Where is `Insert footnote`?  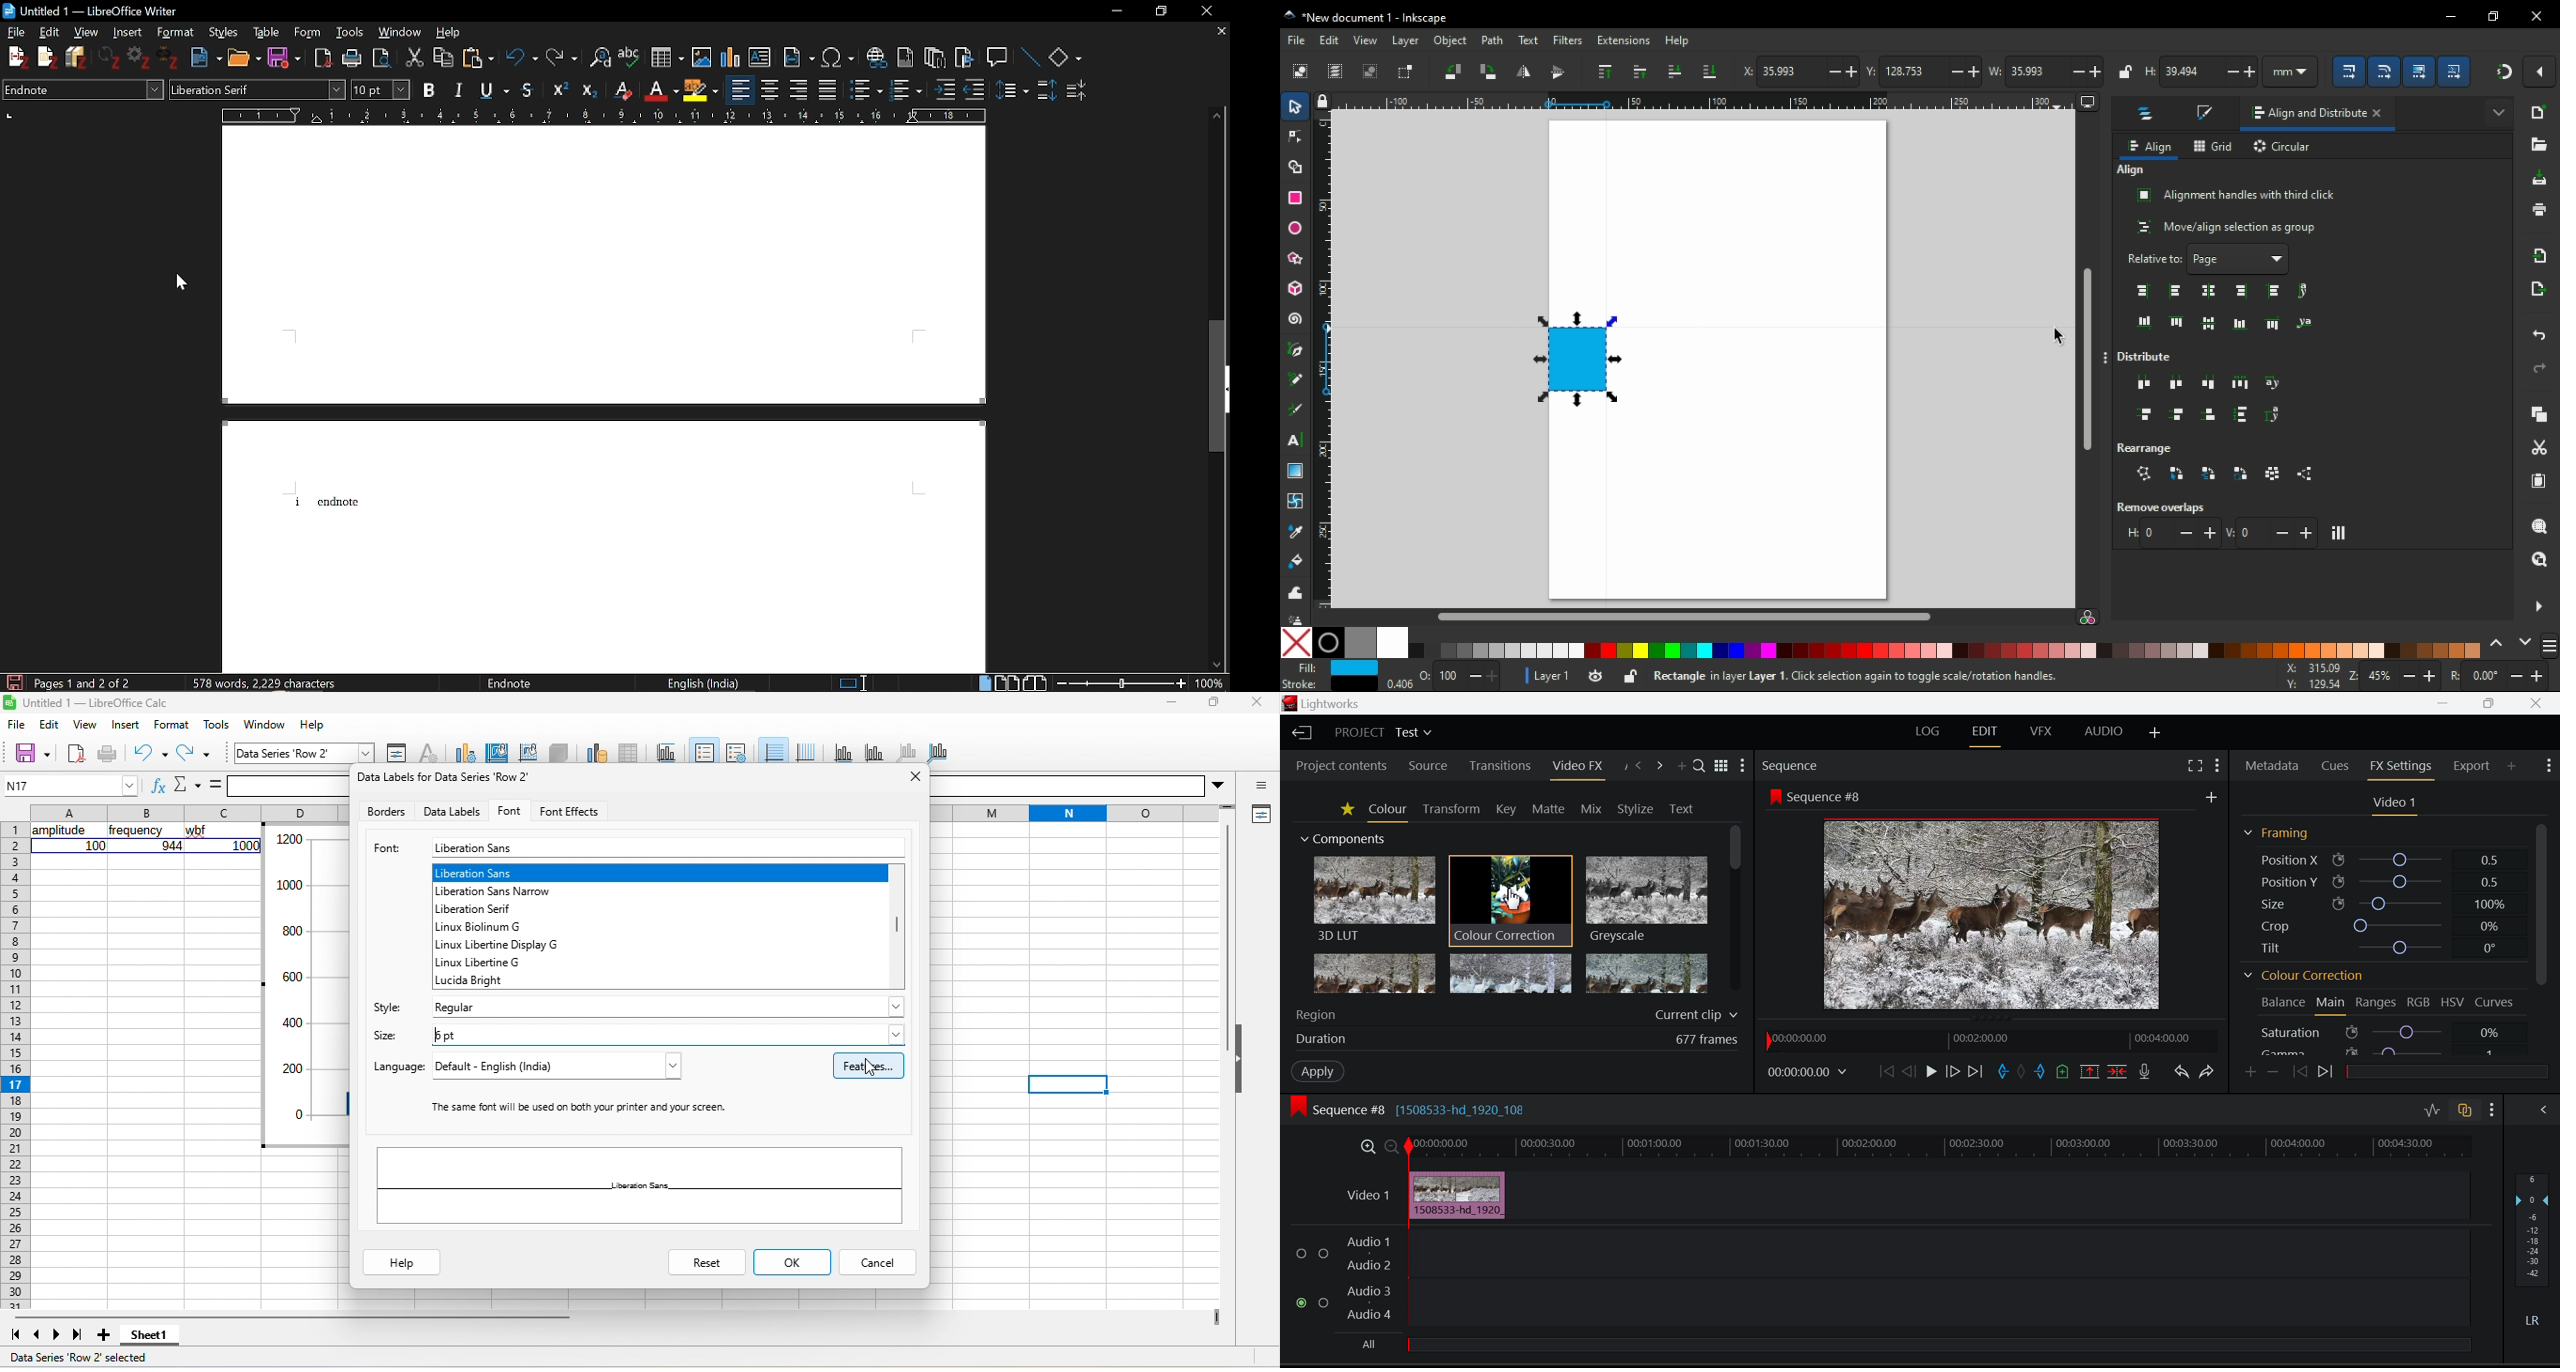
Insert footnote is located at coordinates (906, 60).